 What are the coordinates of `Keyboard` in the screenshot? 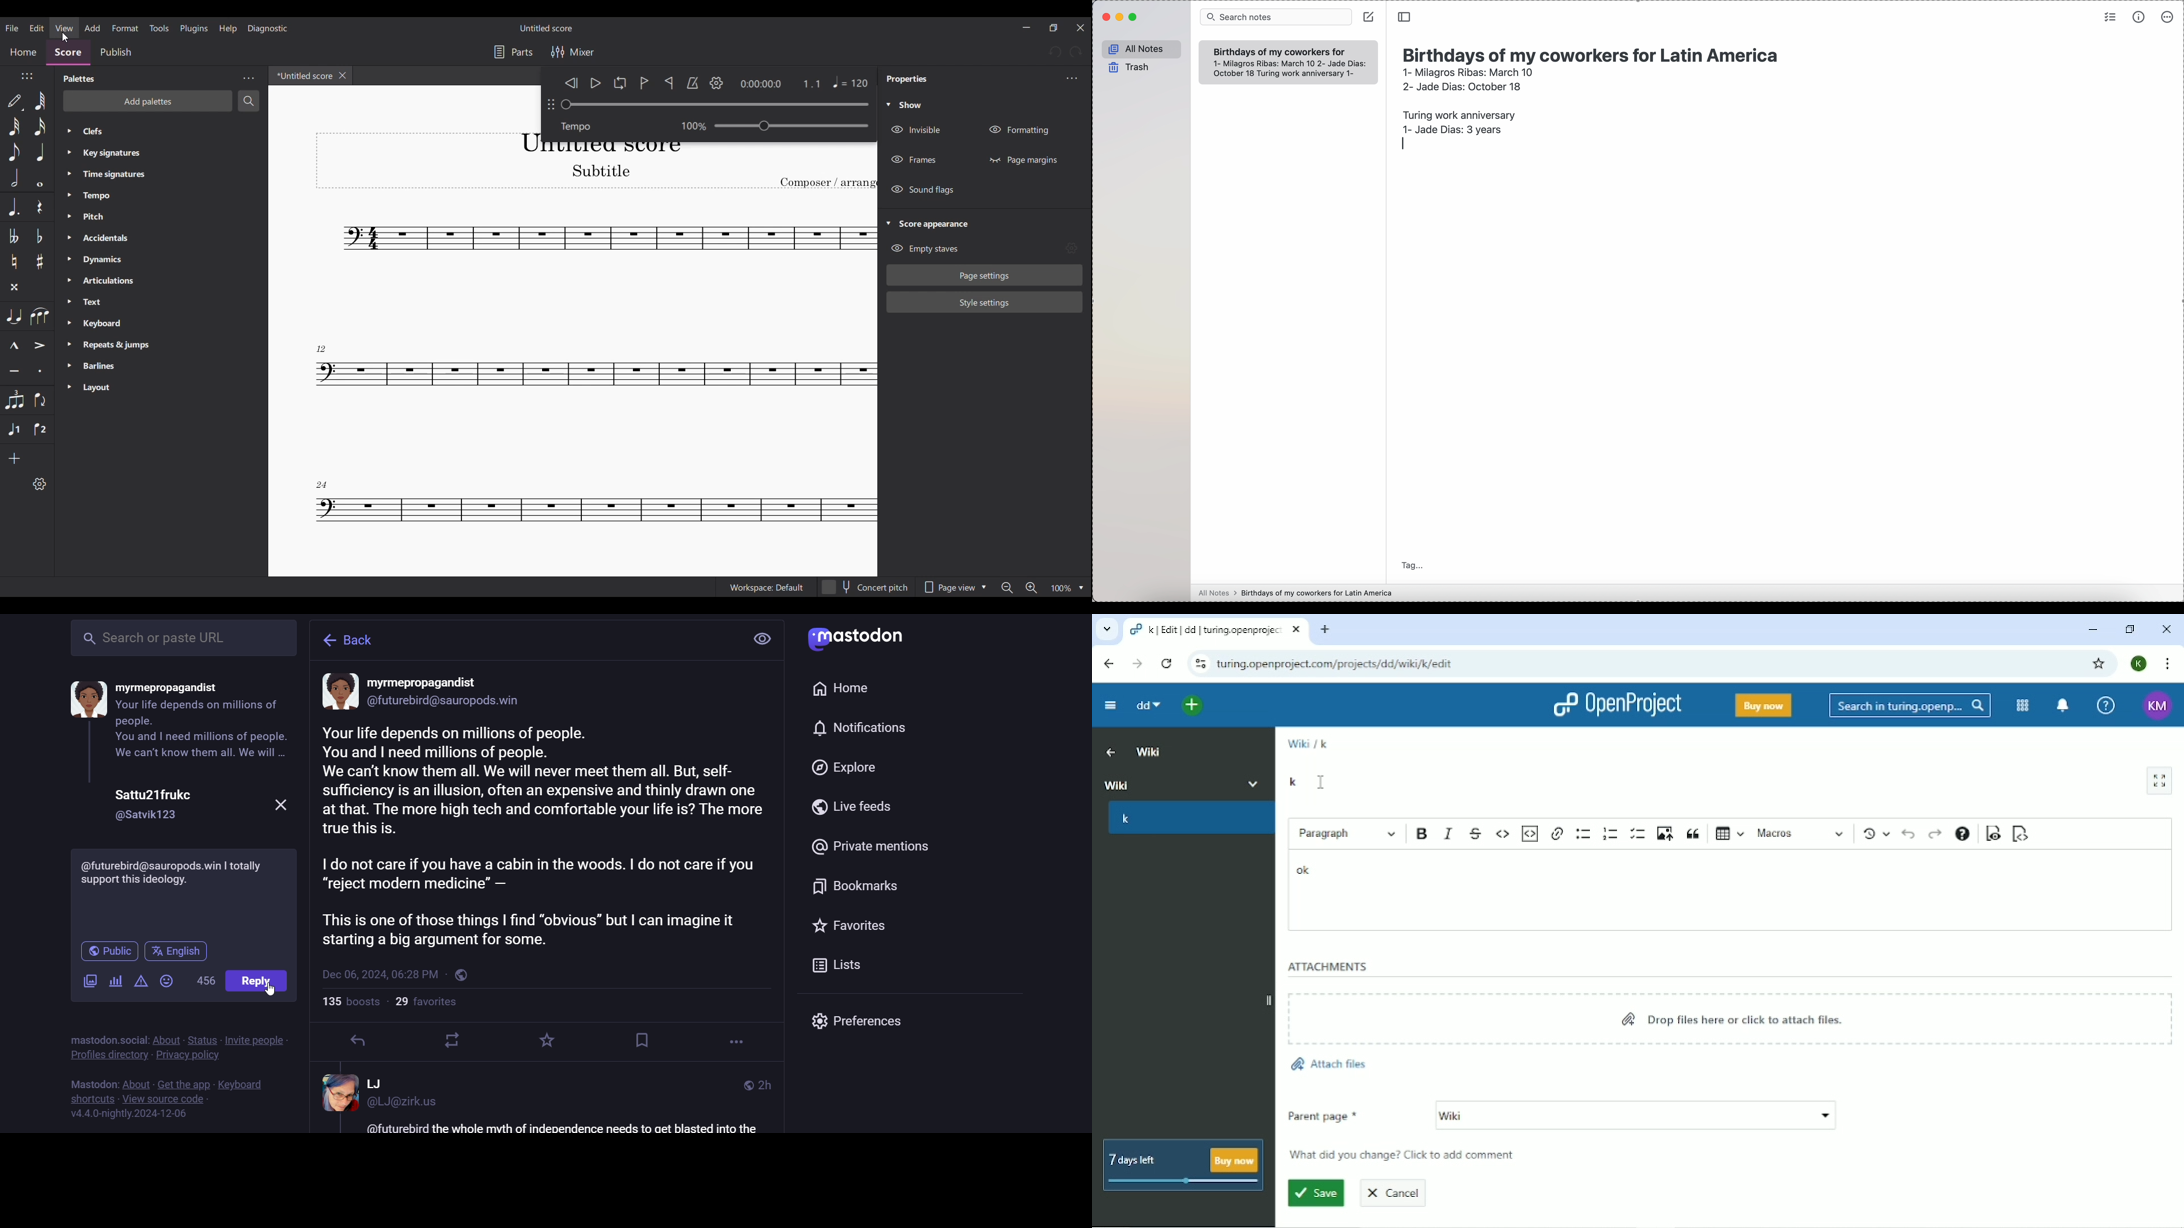 It's located at (149, 323).